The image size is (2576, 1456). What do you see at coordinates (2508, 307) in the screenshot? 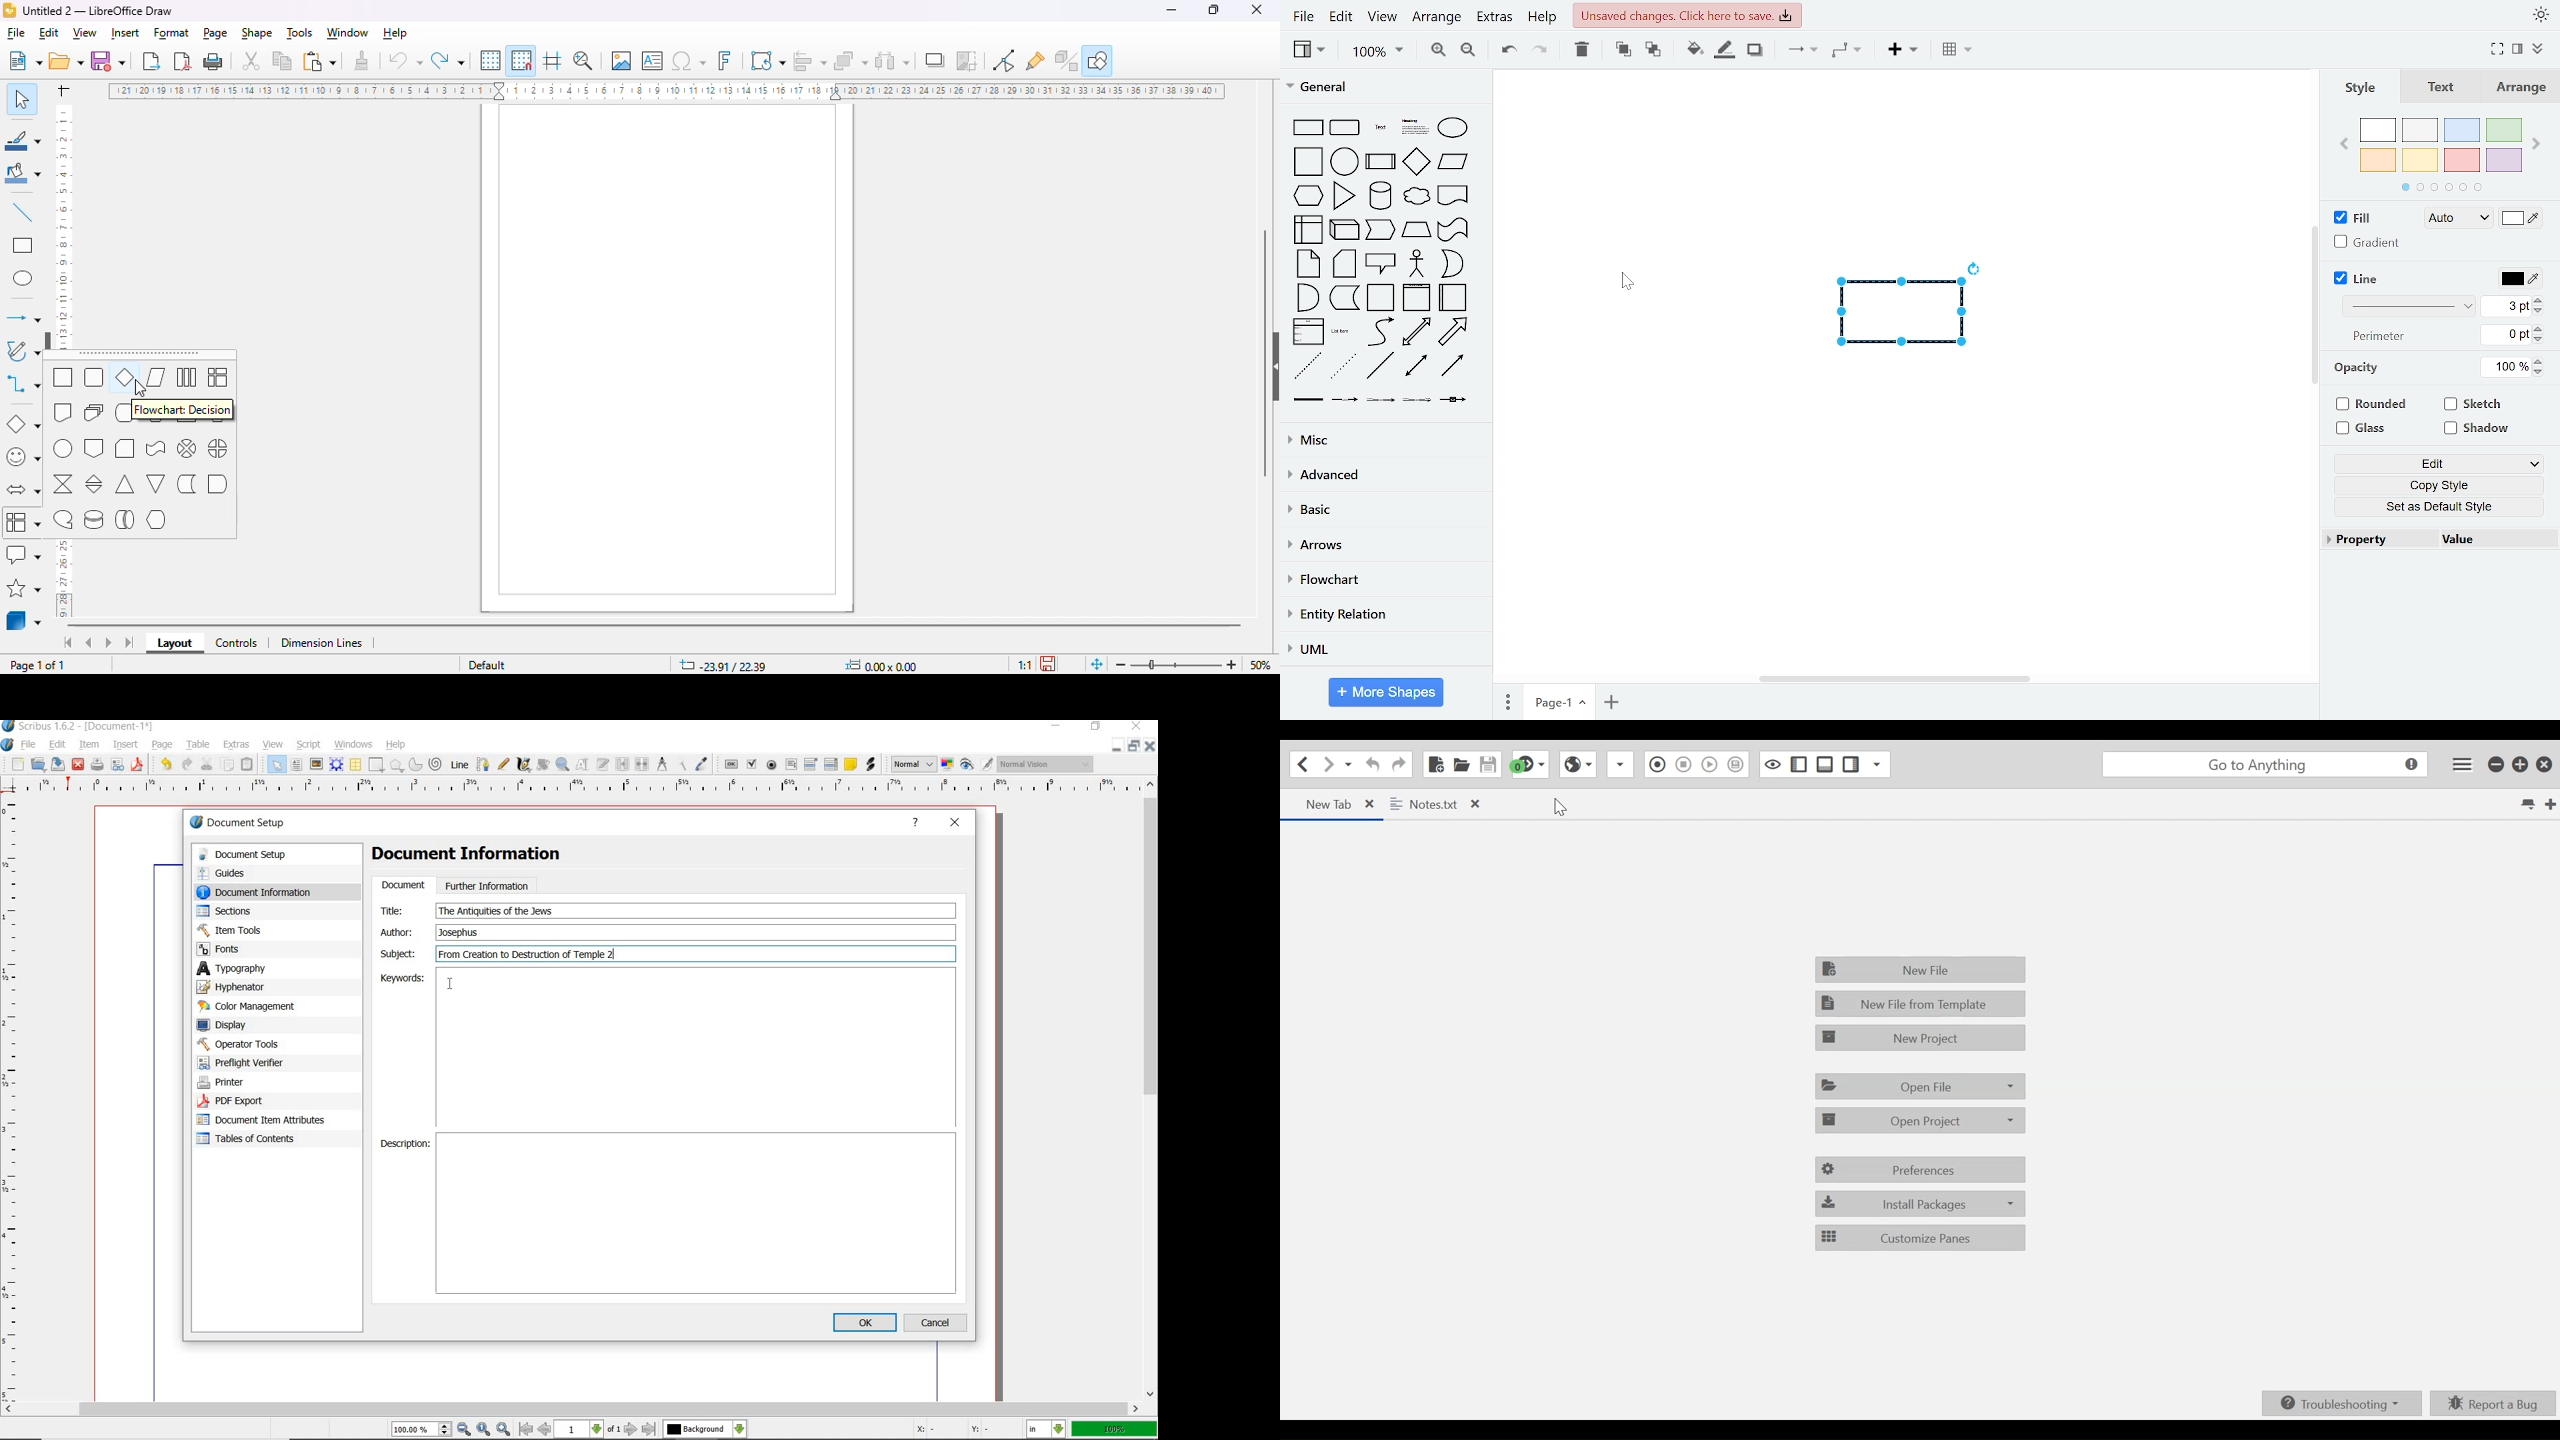
I see `current line width` at bounding box center [2508, 307].